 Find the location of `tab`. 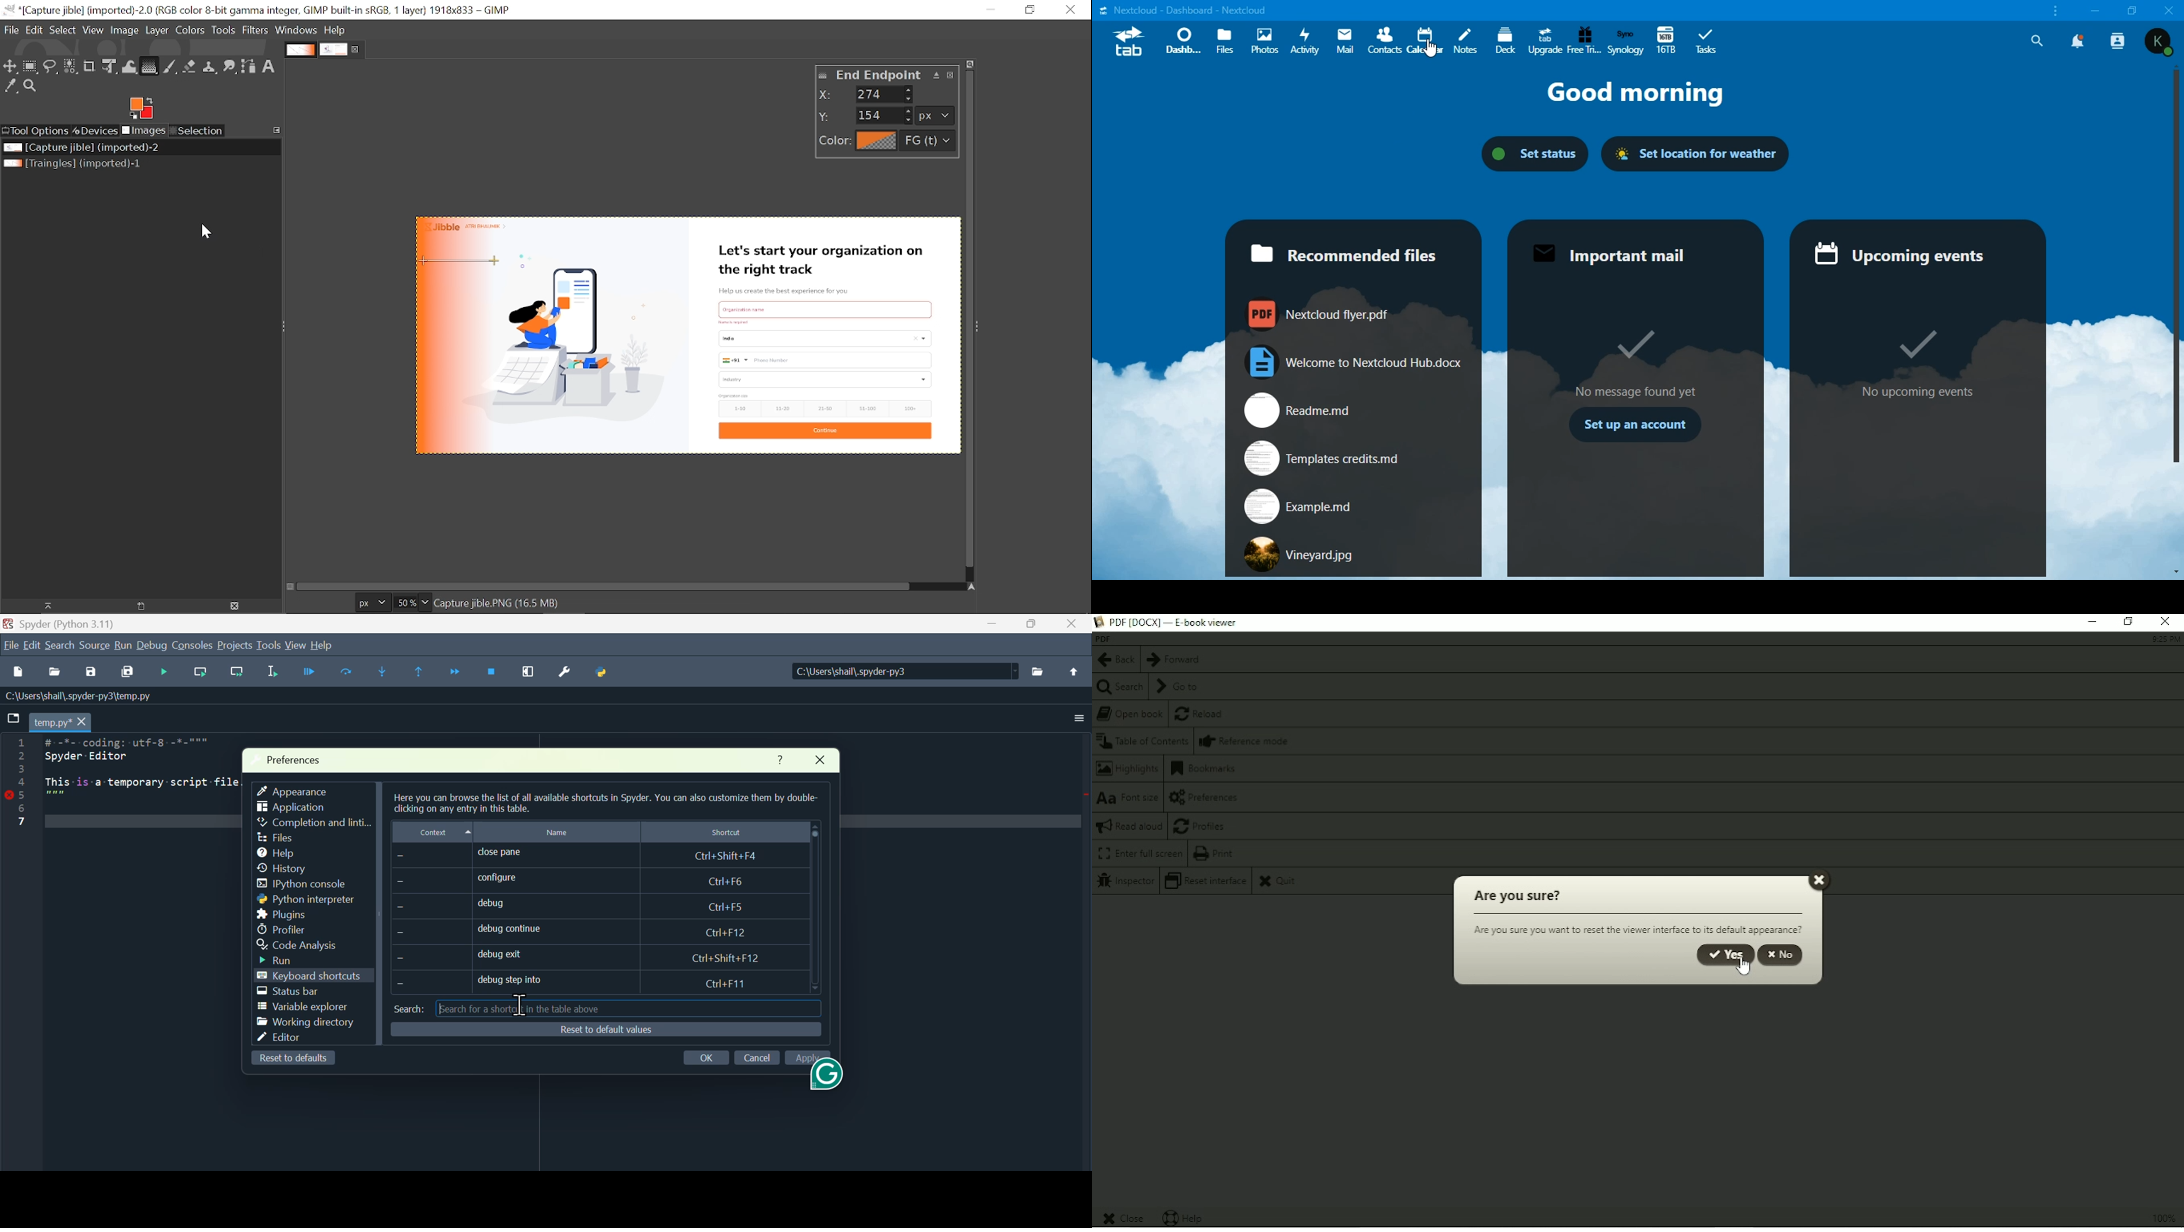

tab is located at coordinates (1136, 42).